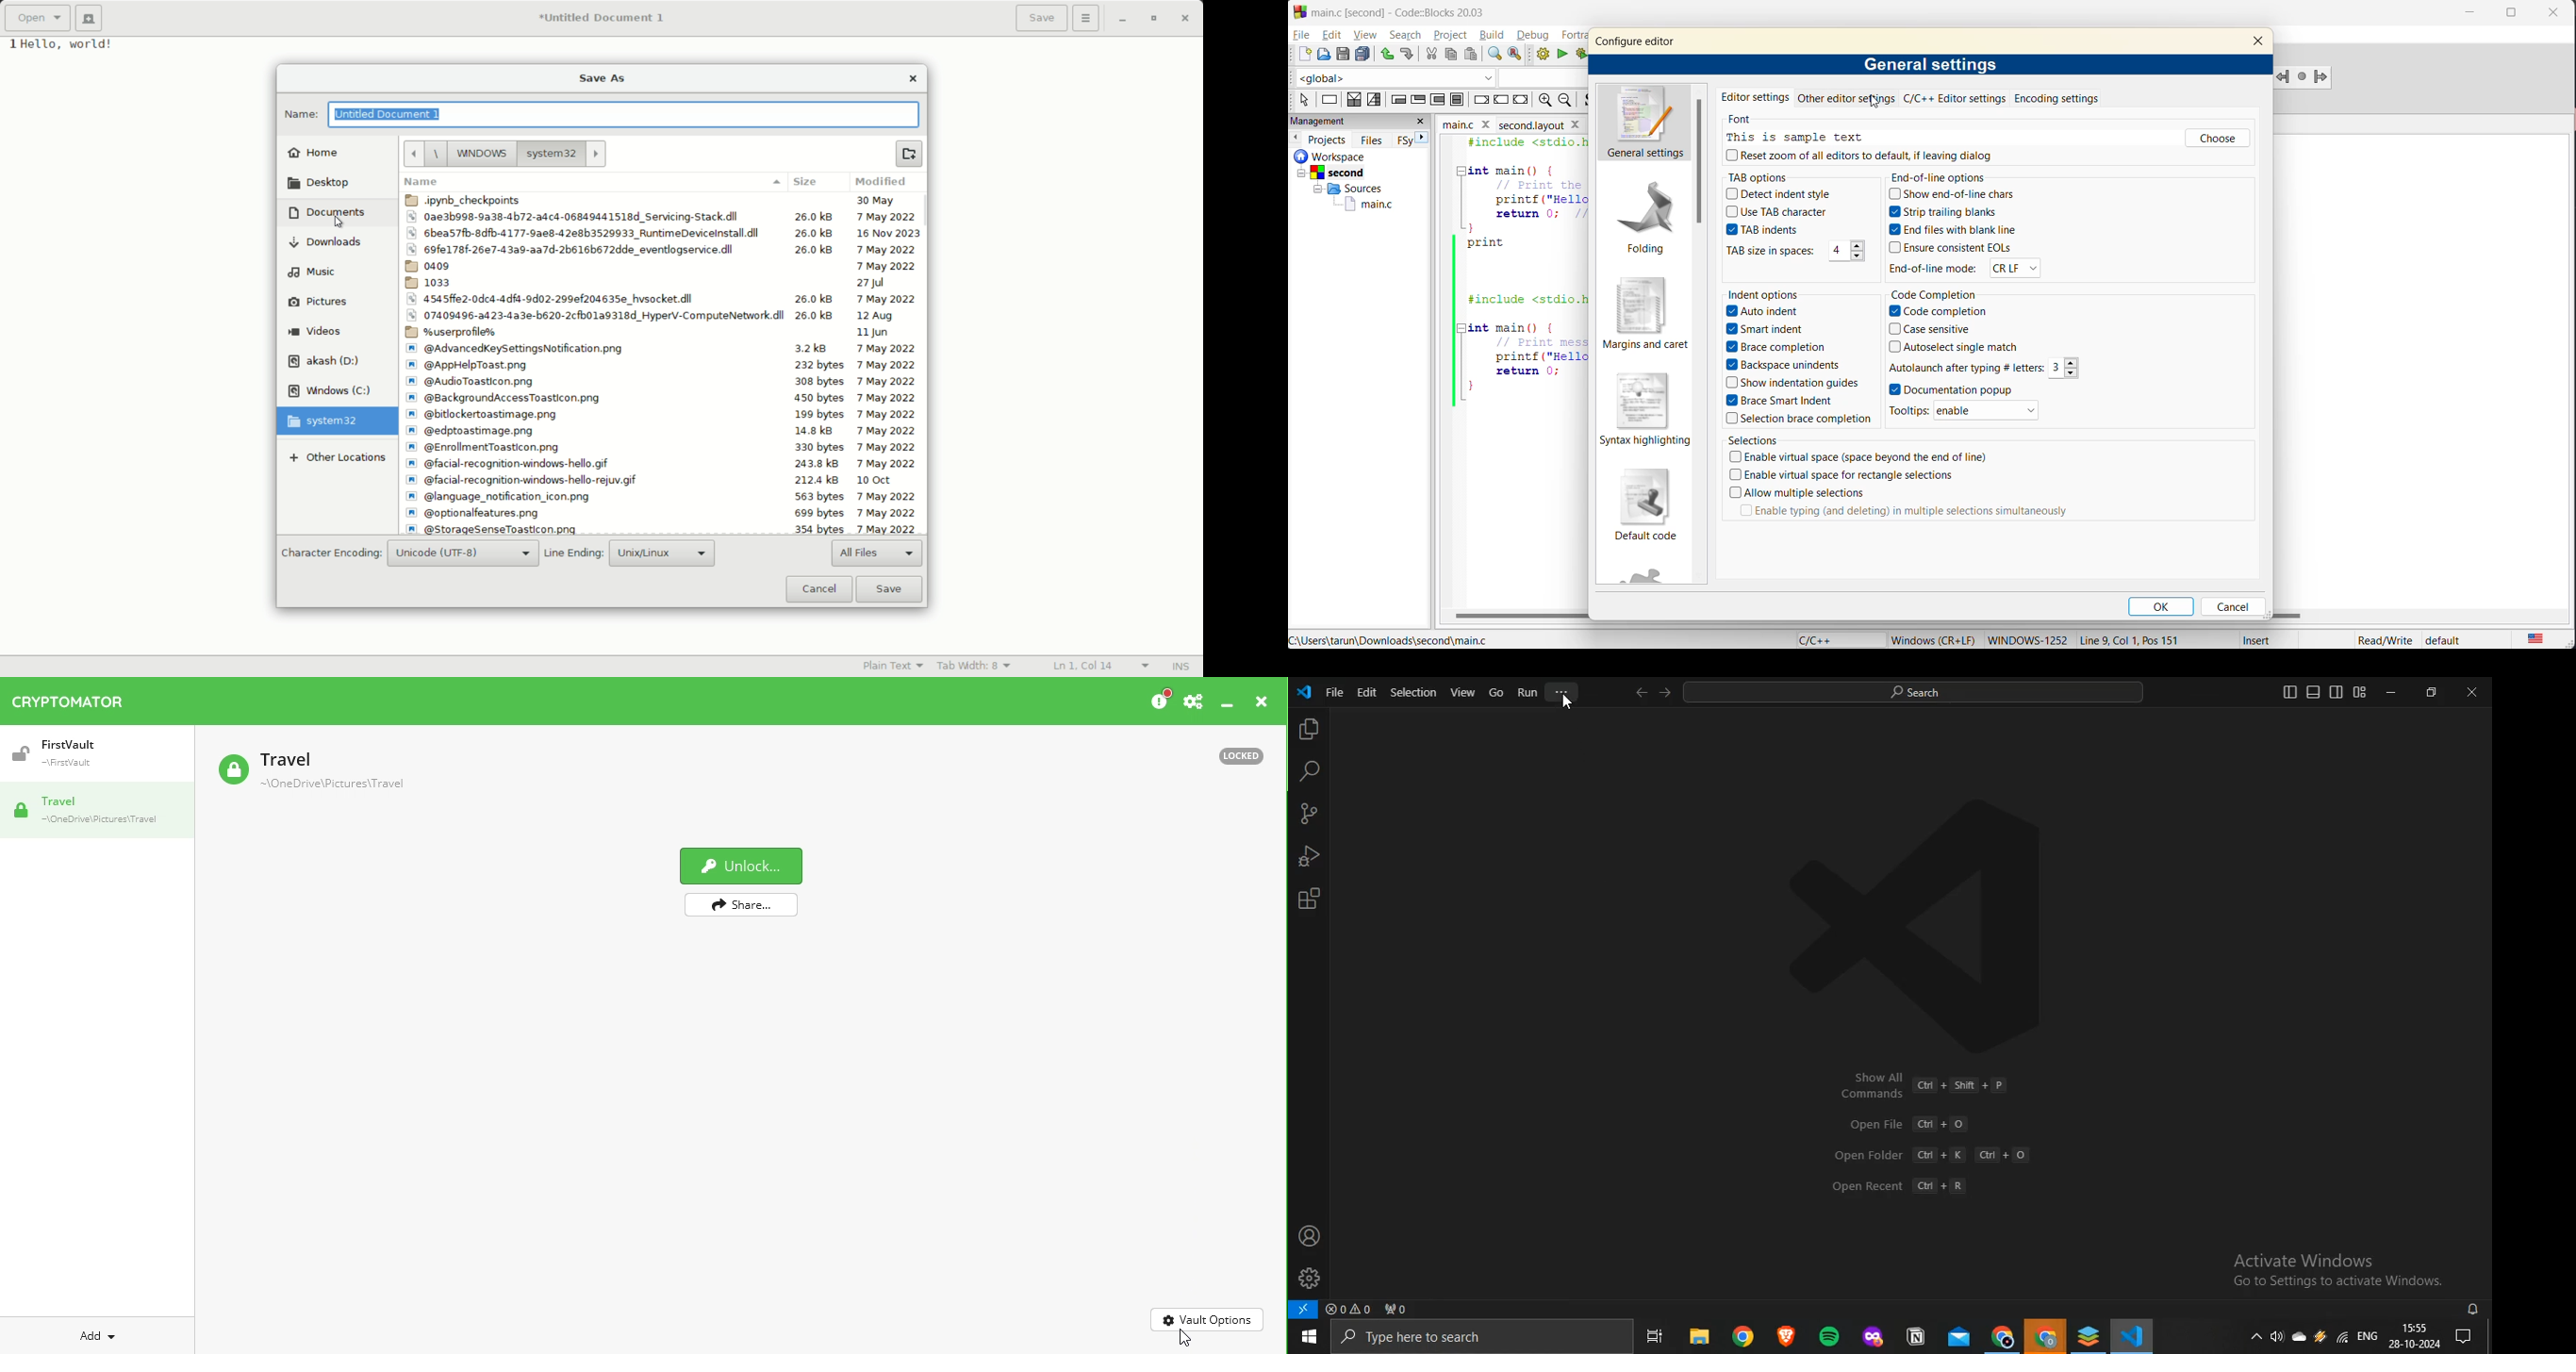 The width and height of the screenshot is (2576, 1372). I want to click on files, so click(1374, 139).